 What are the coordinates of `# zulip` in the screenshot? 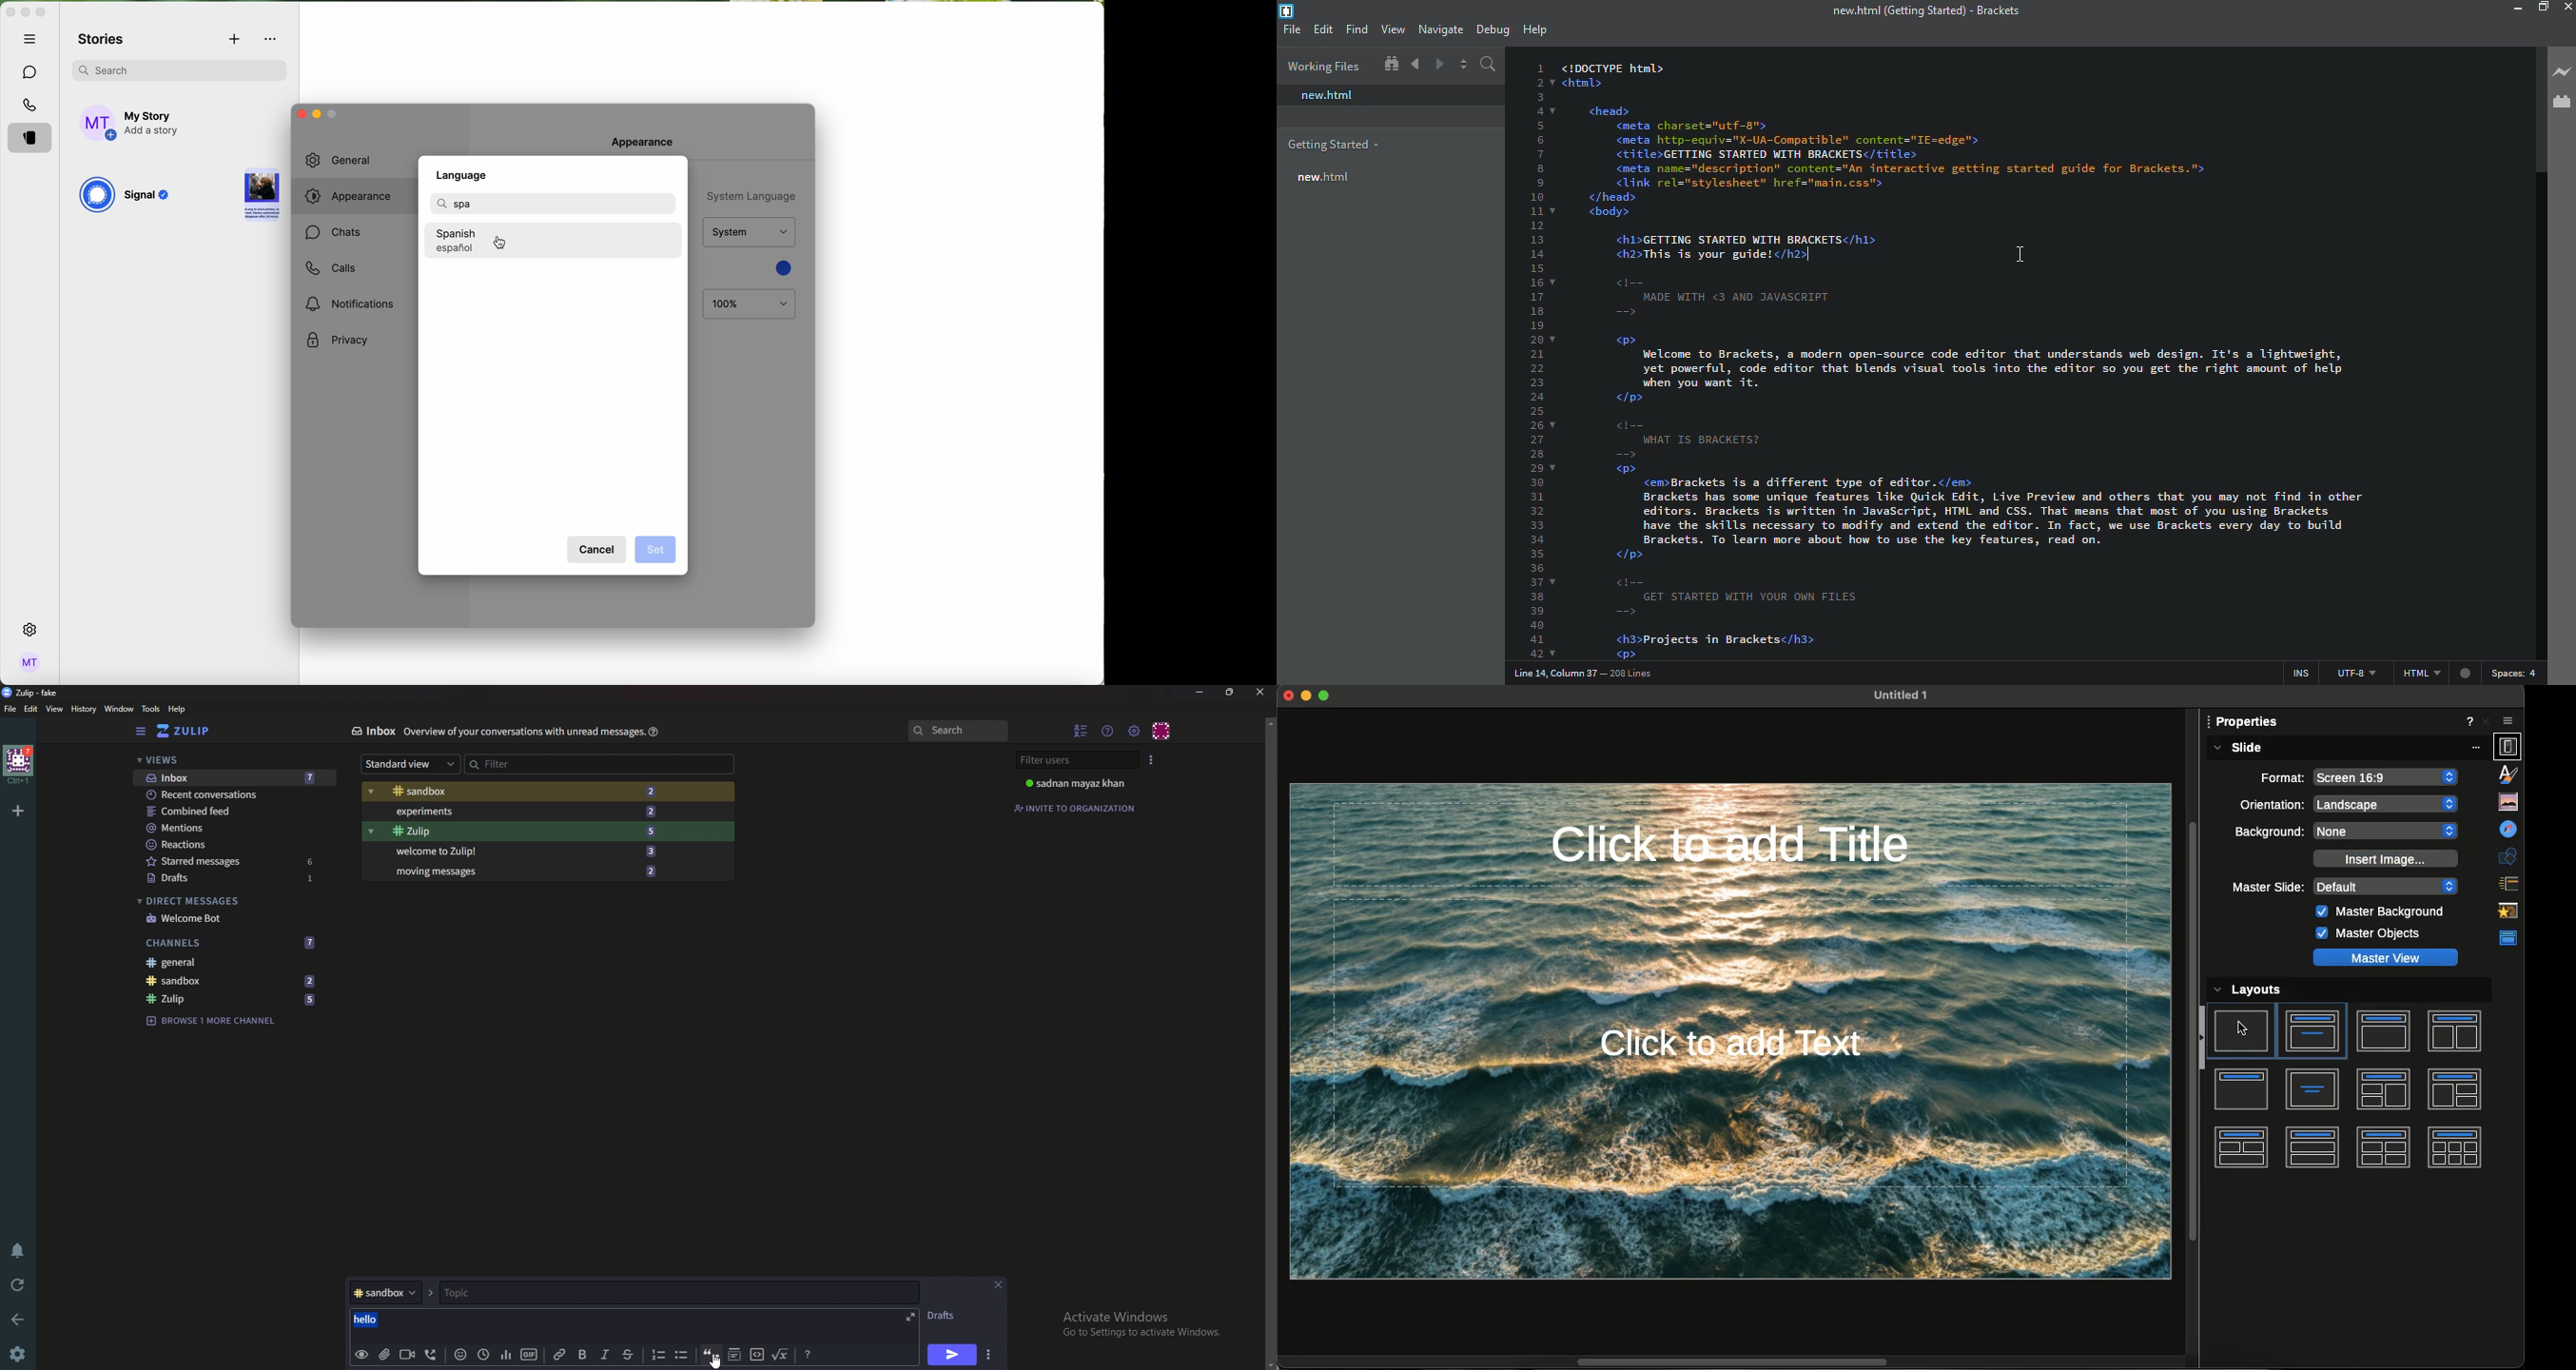 It's located at (192, 998).